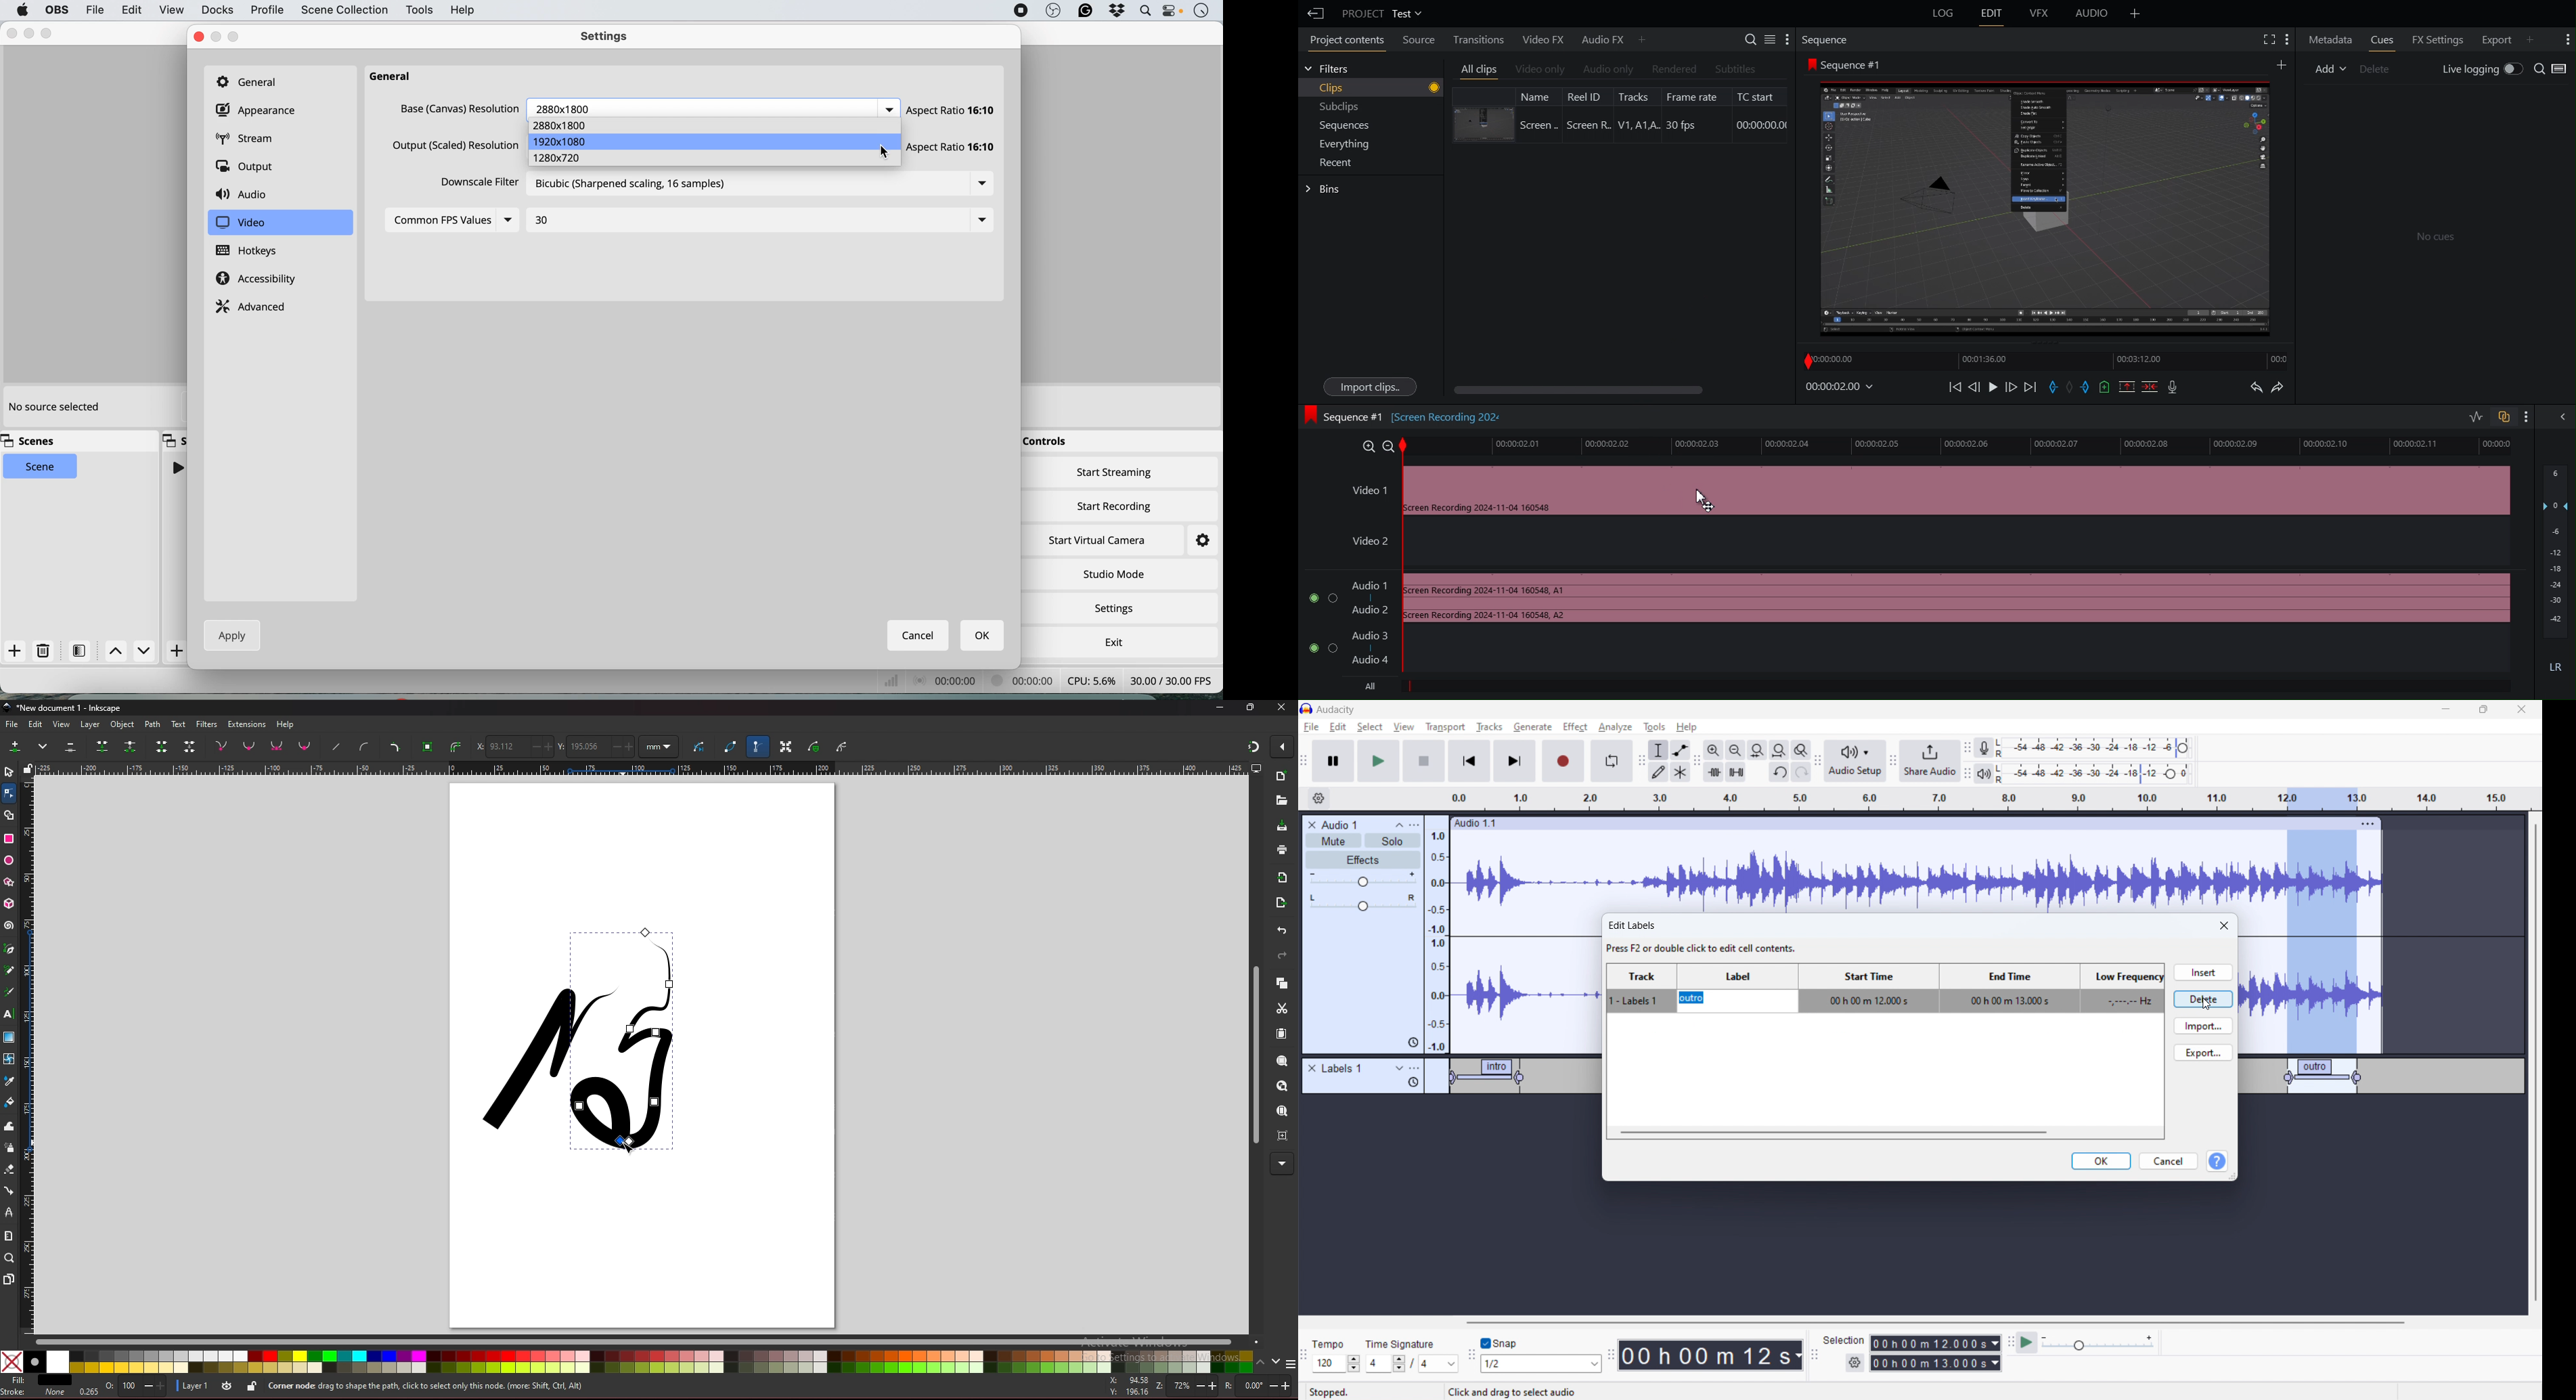  I want to click on scene, so click(41, 467).